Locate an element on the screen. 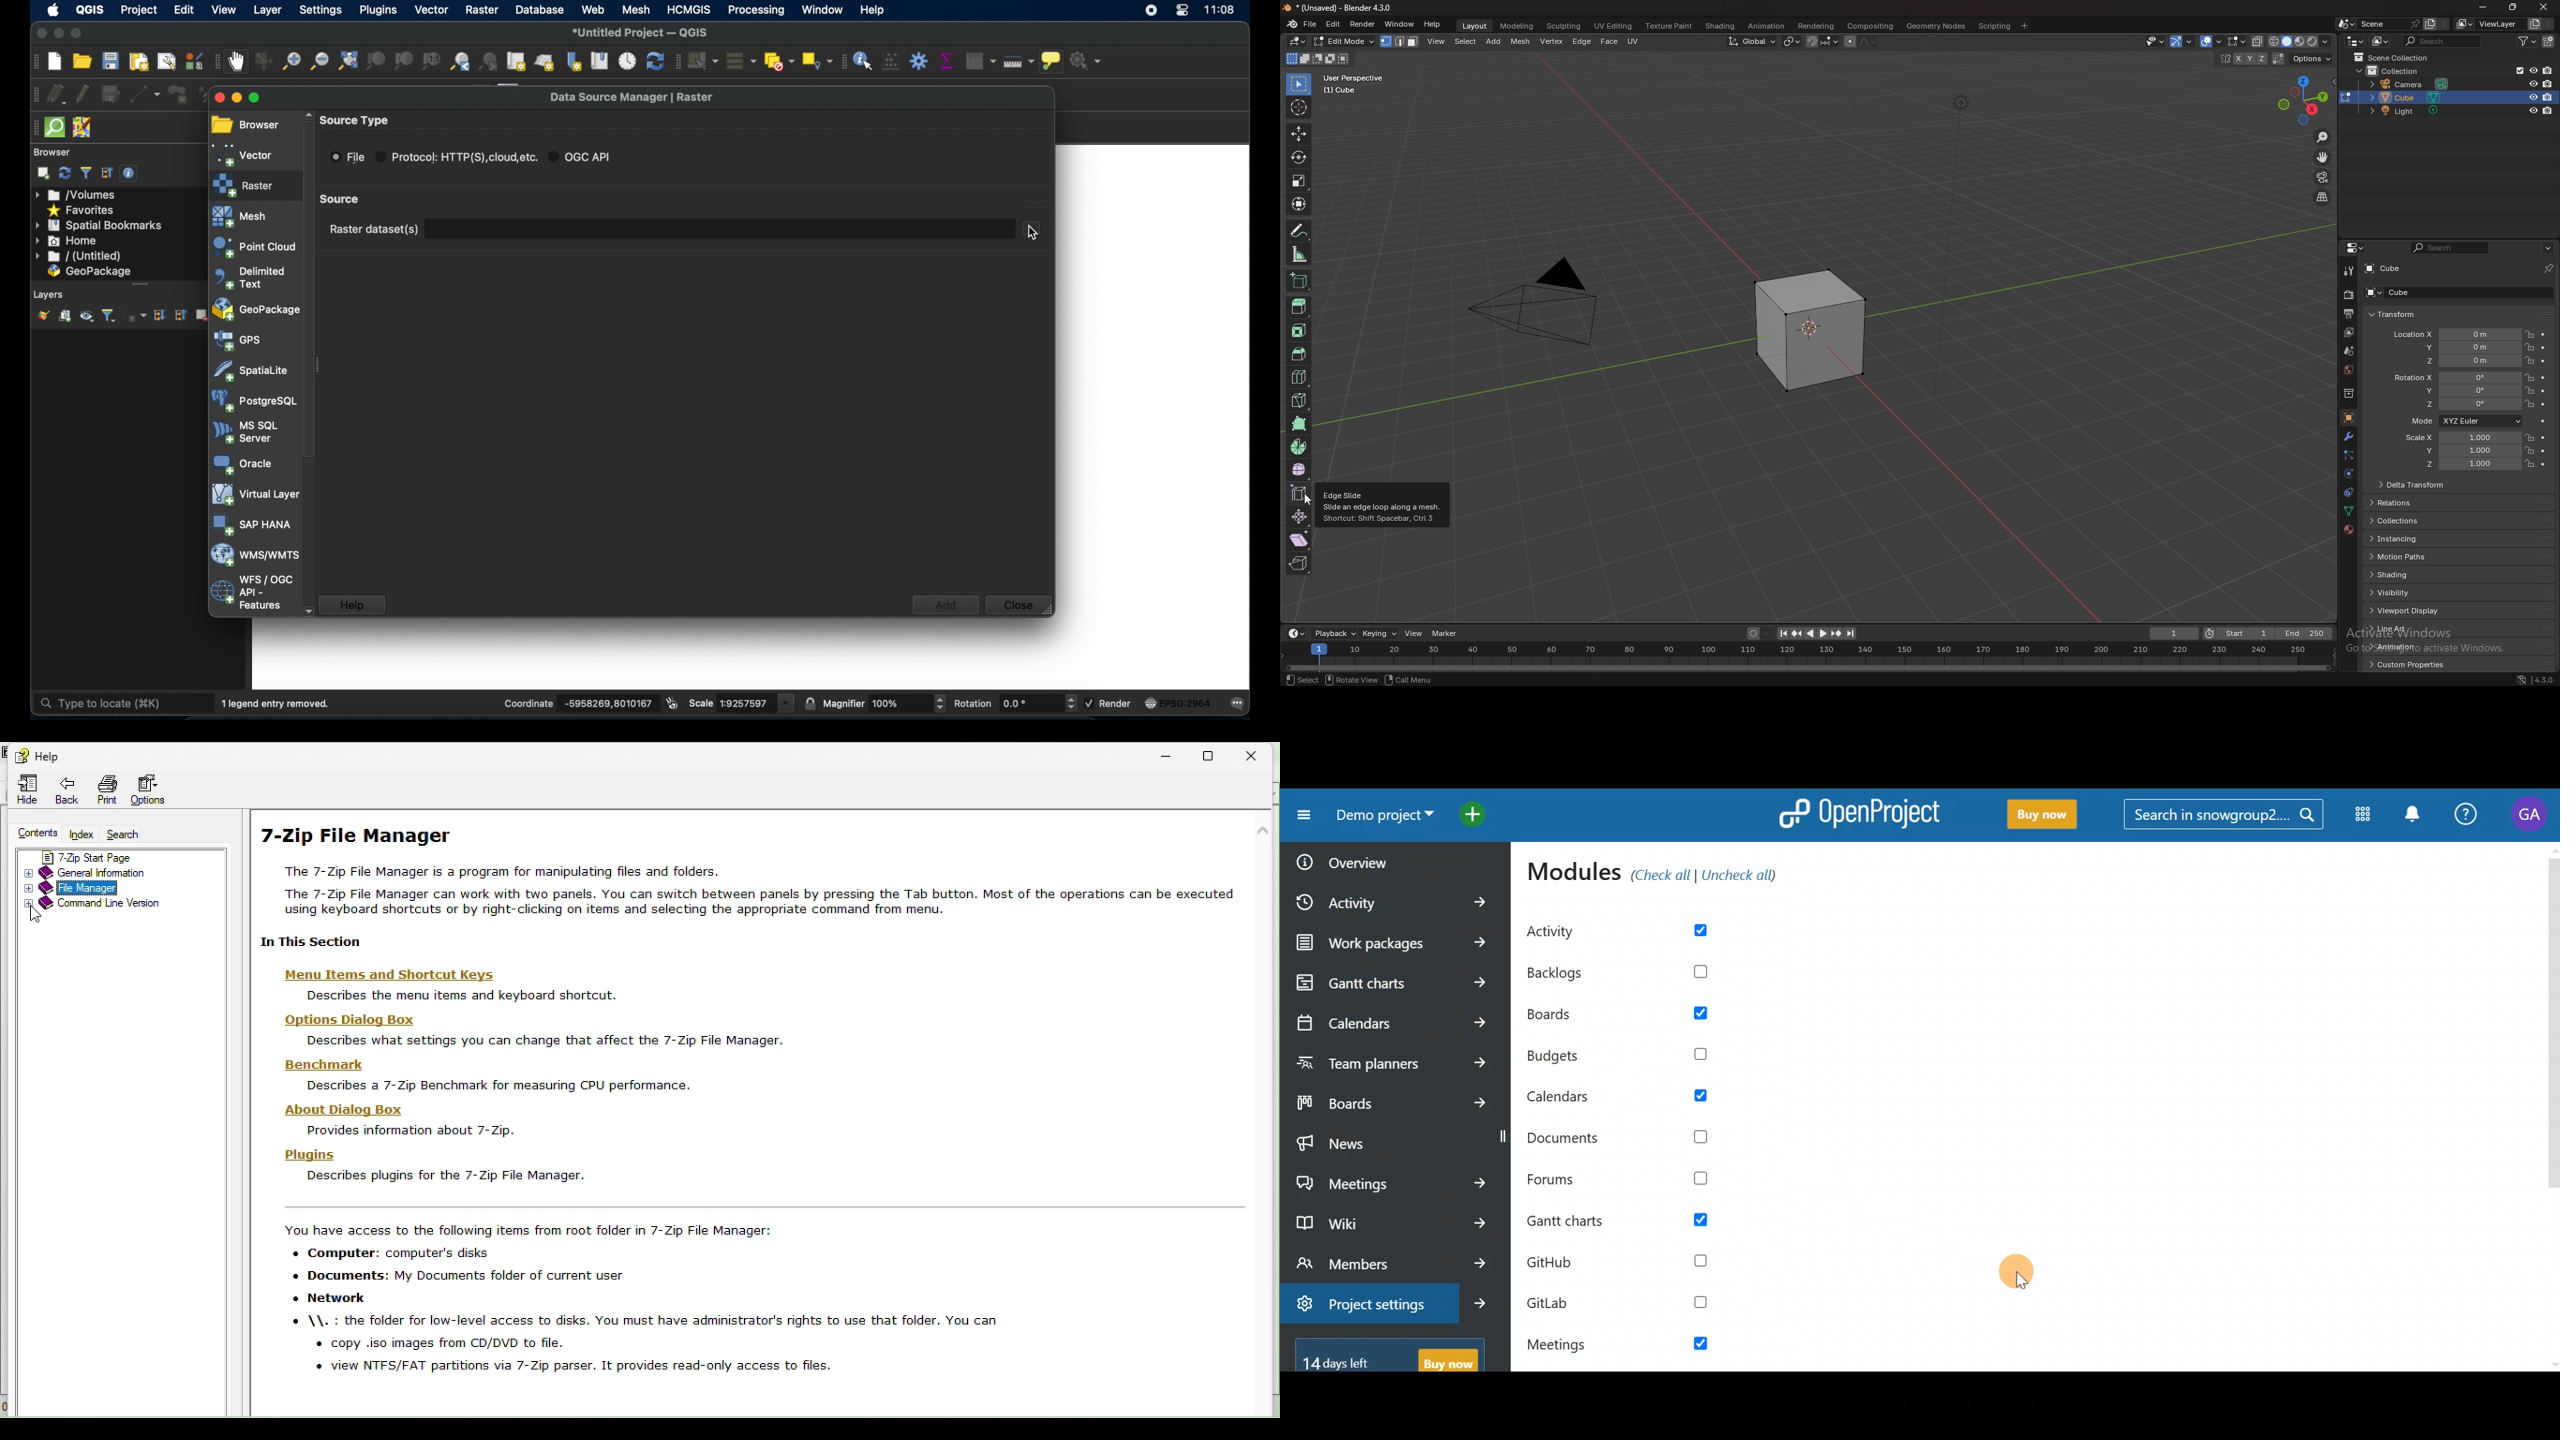  jump to keyframe is located at coordinates (1797, 634).